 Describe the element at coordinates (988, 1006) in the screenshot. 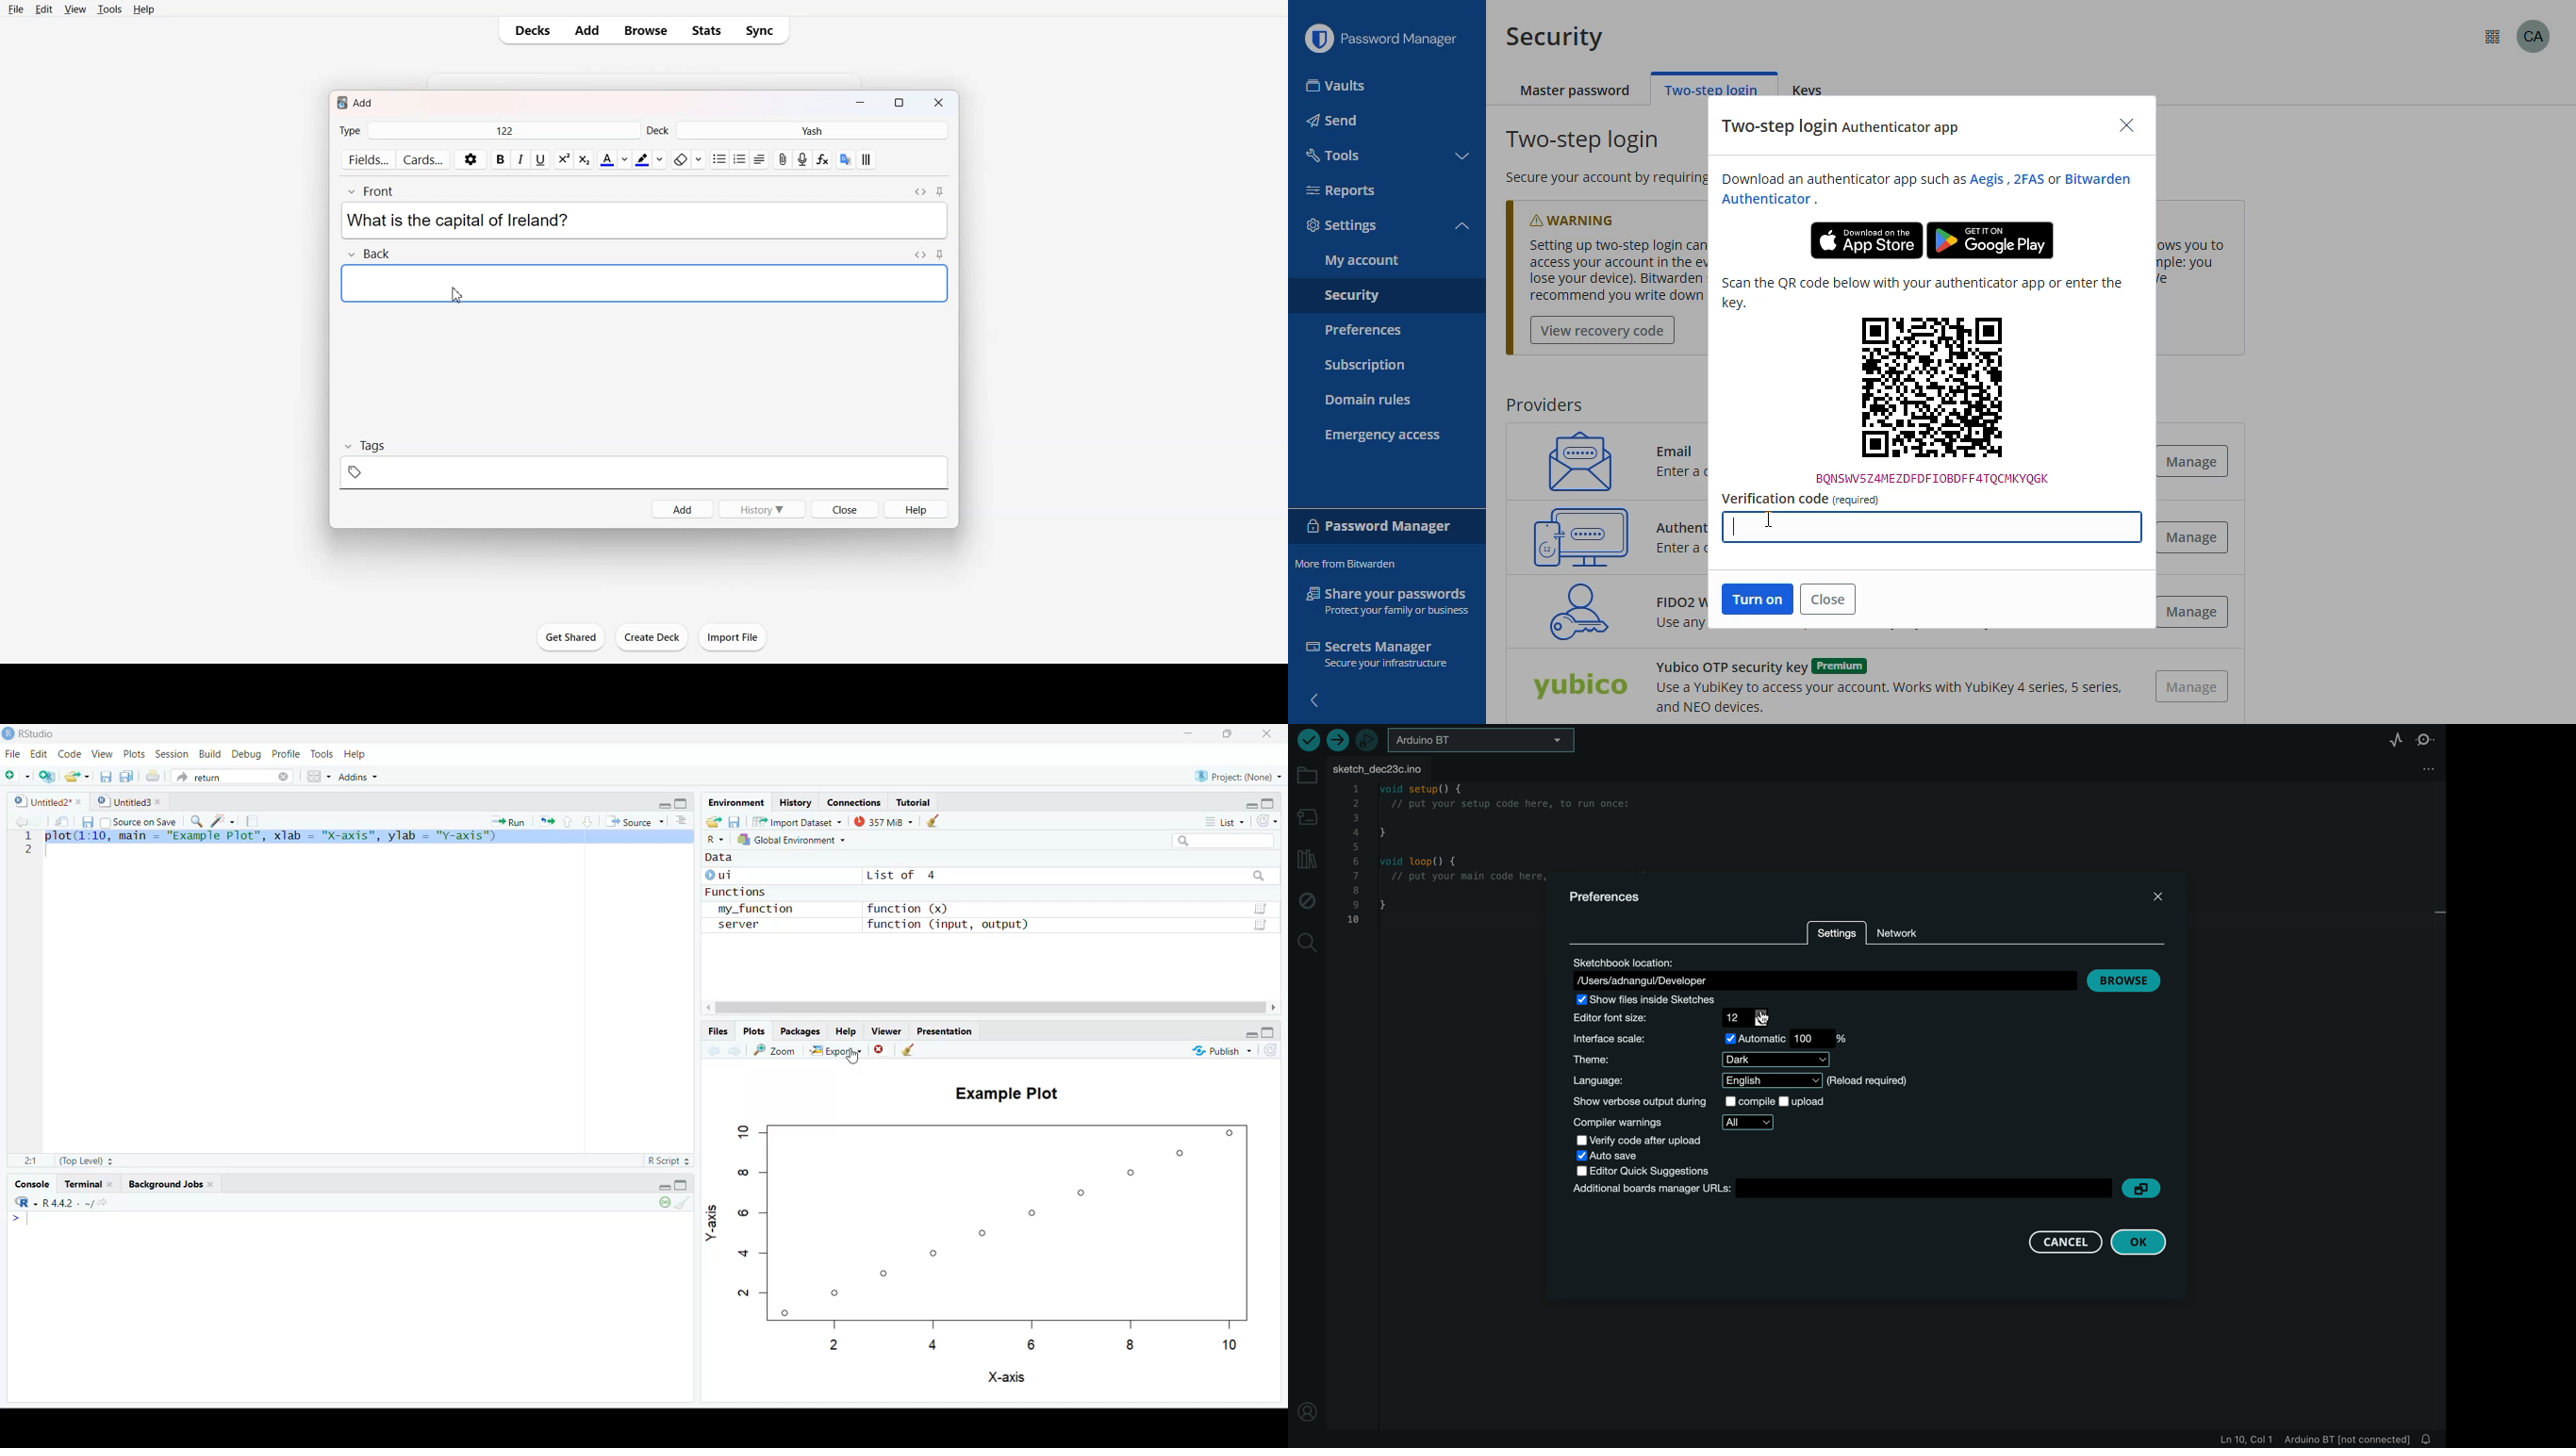

I see `Scrollbar` at that location.